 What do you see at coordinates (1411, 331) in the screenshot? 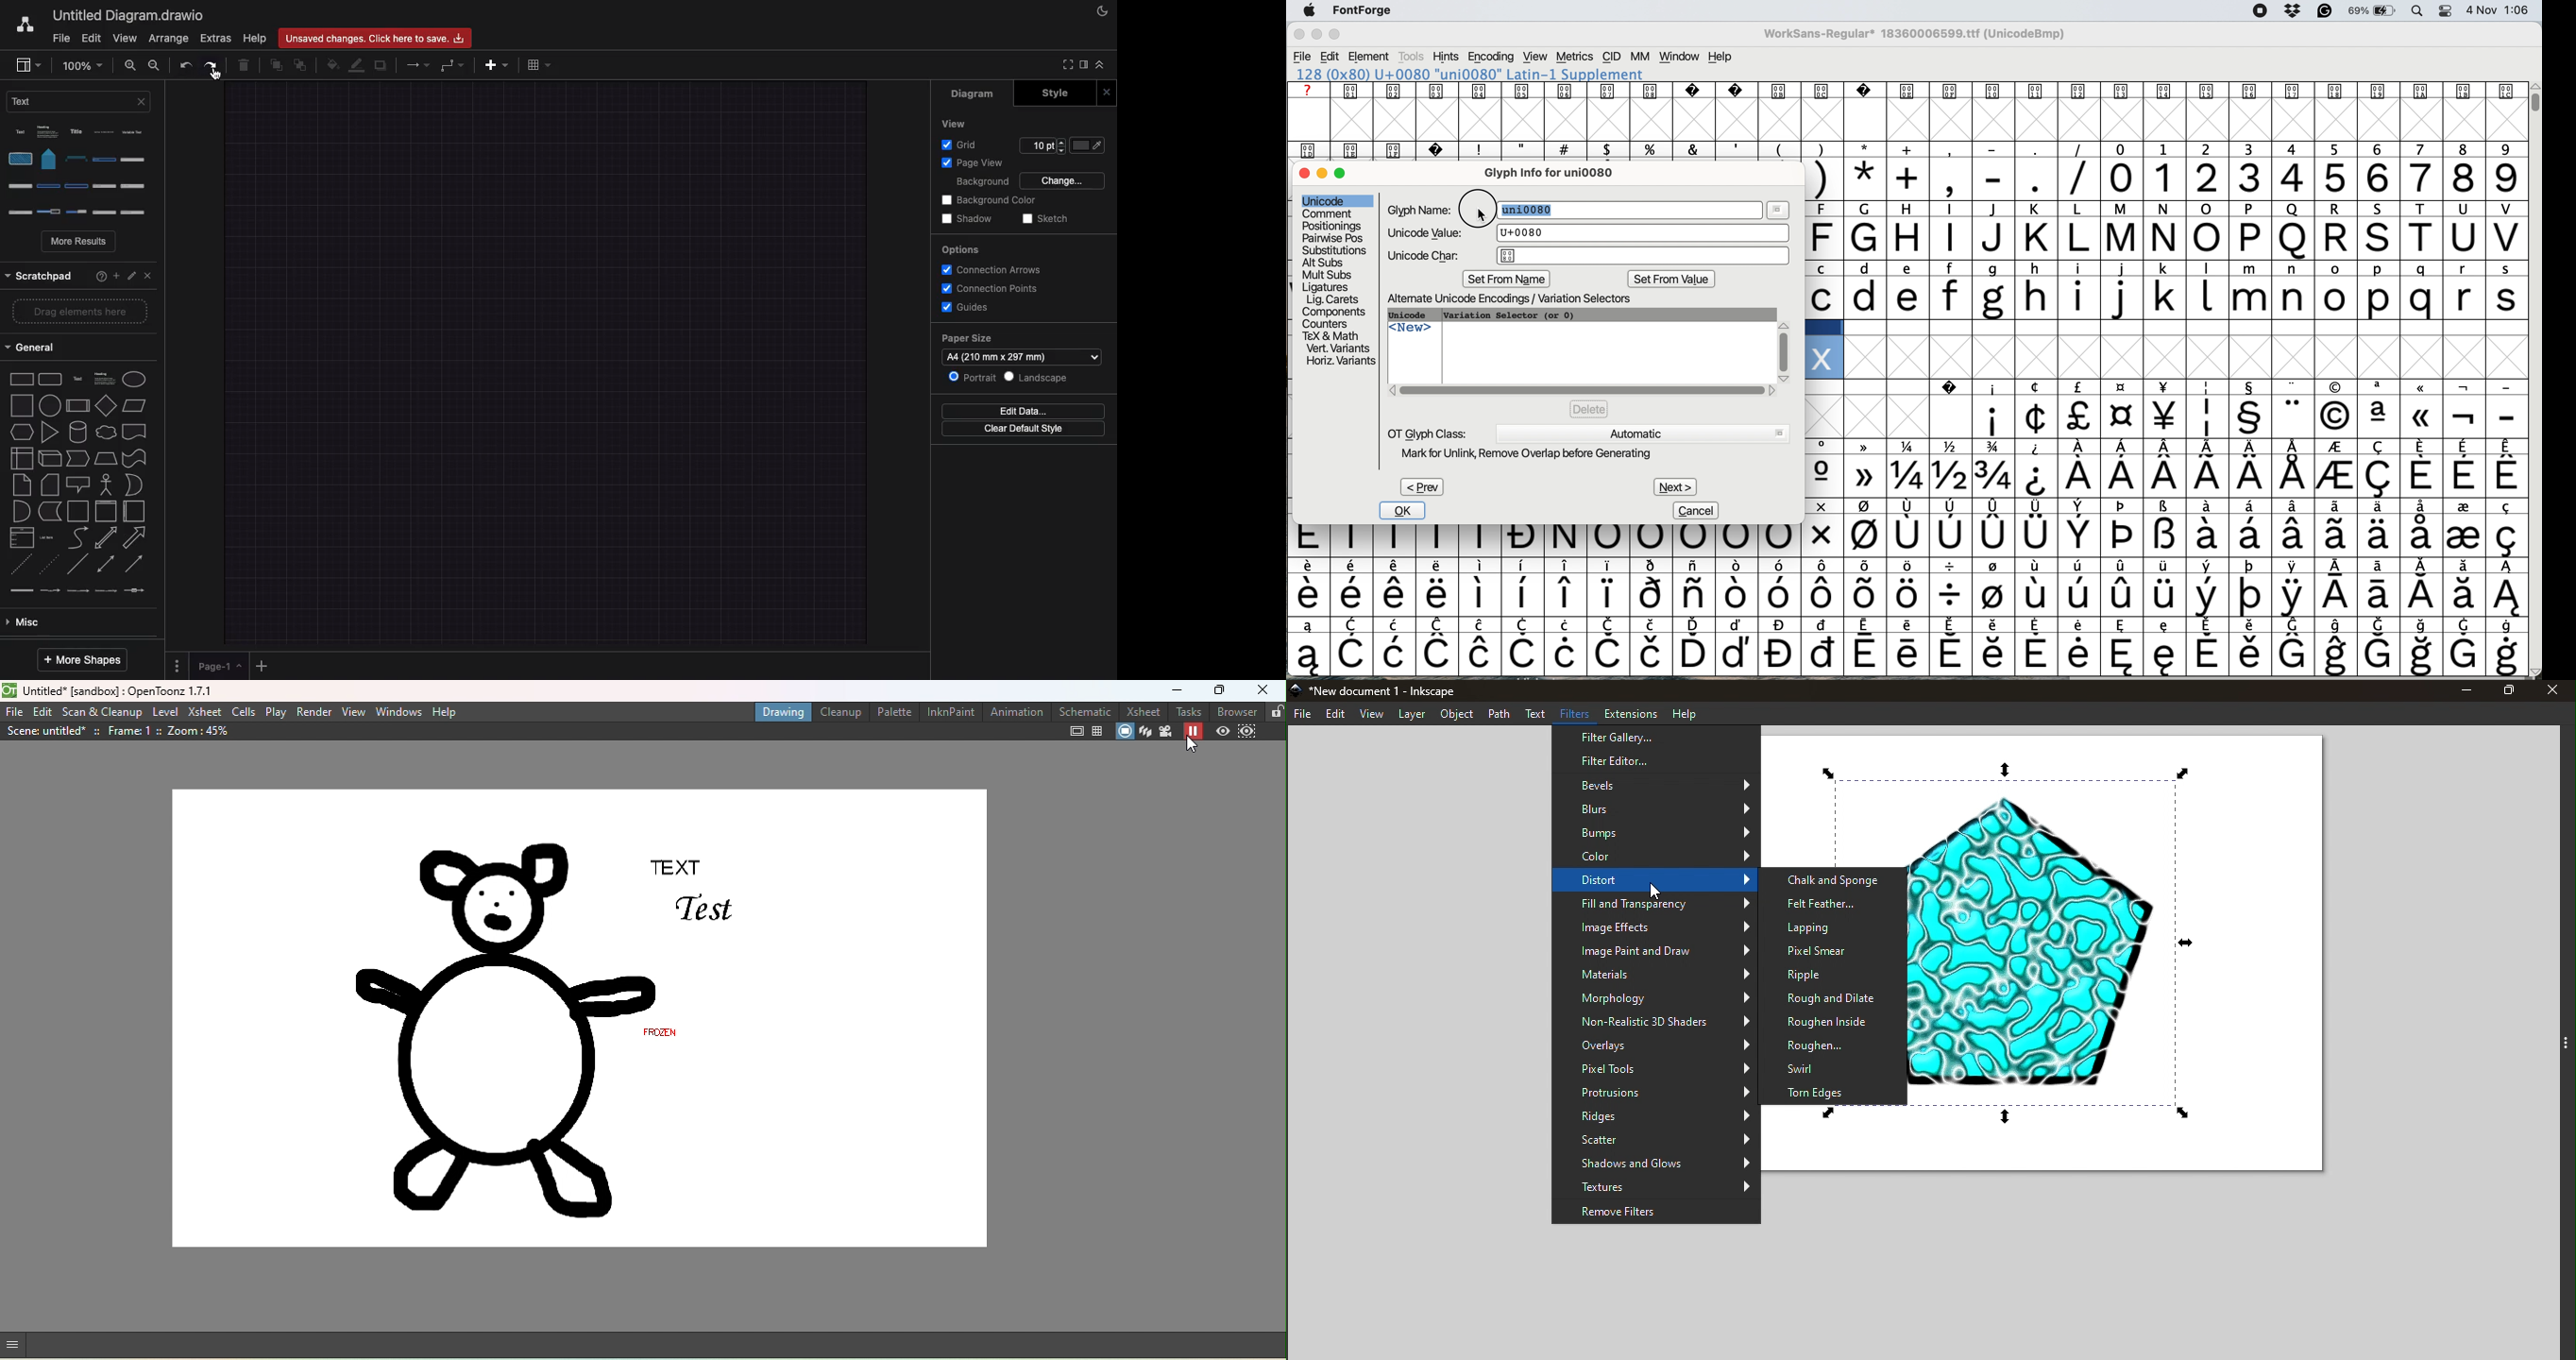
I see `new` at bounding box center [1411, 331].